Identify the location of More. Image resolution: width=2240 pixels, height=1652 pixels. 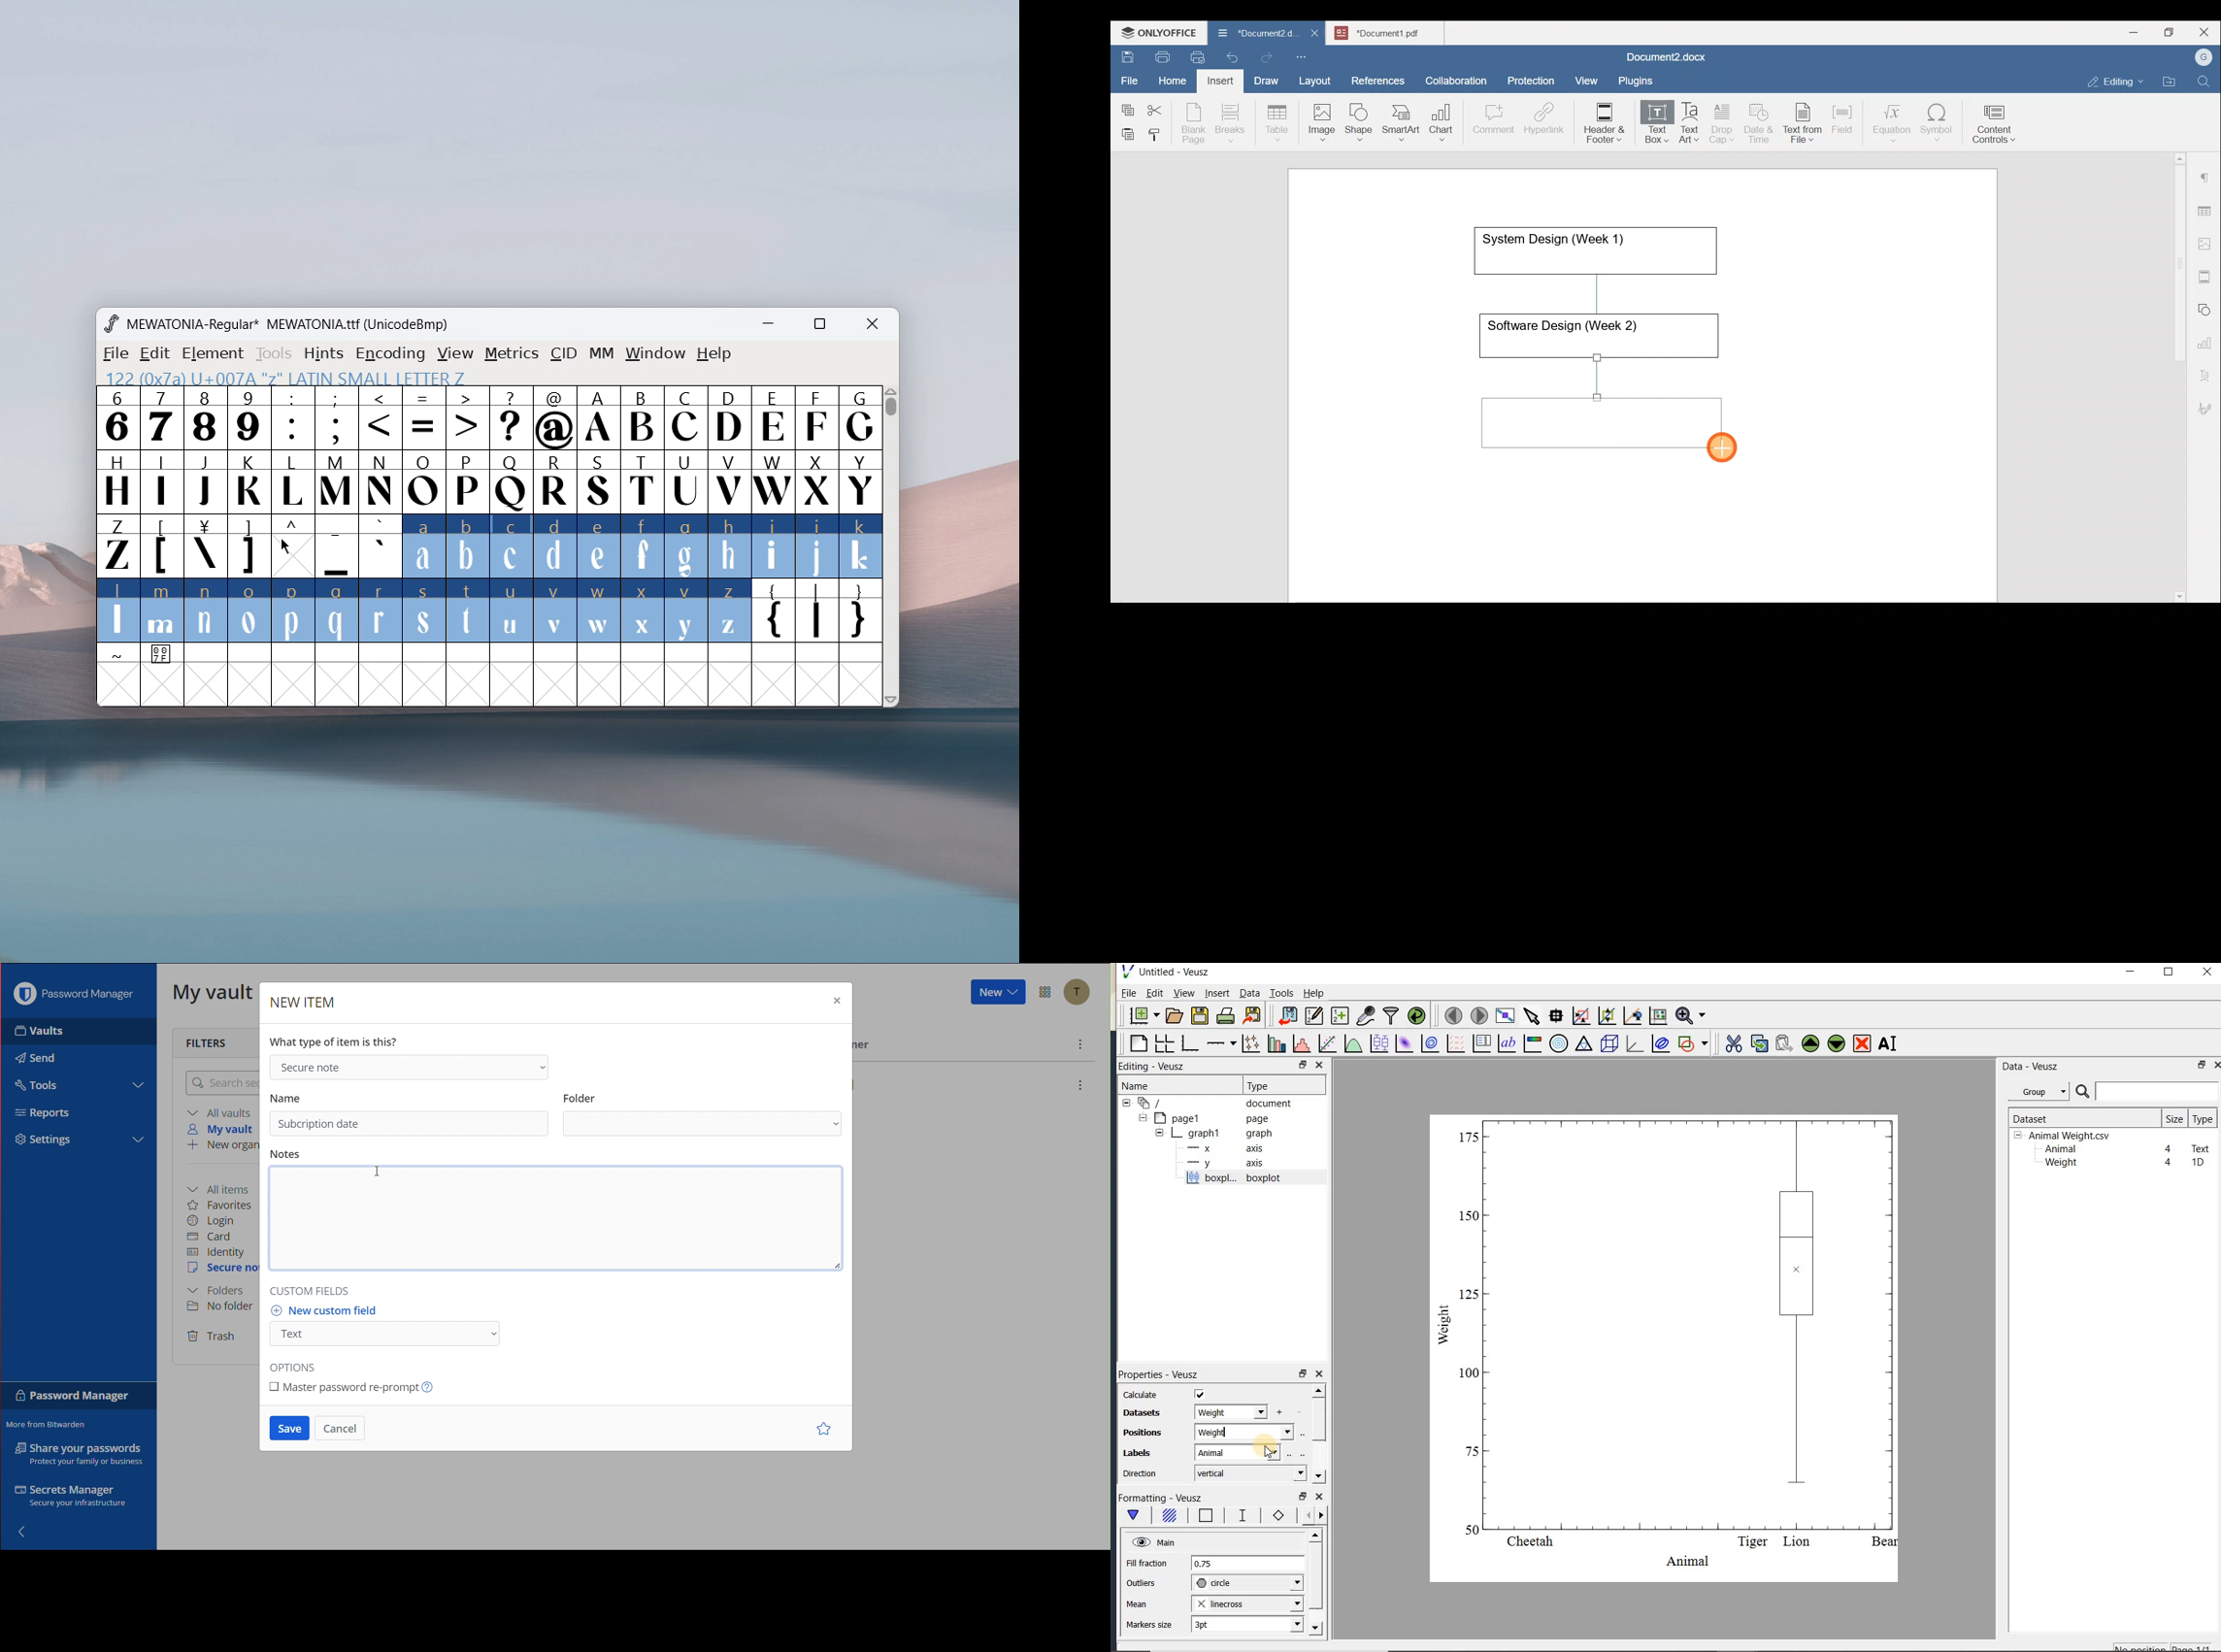
(1081, 1046).